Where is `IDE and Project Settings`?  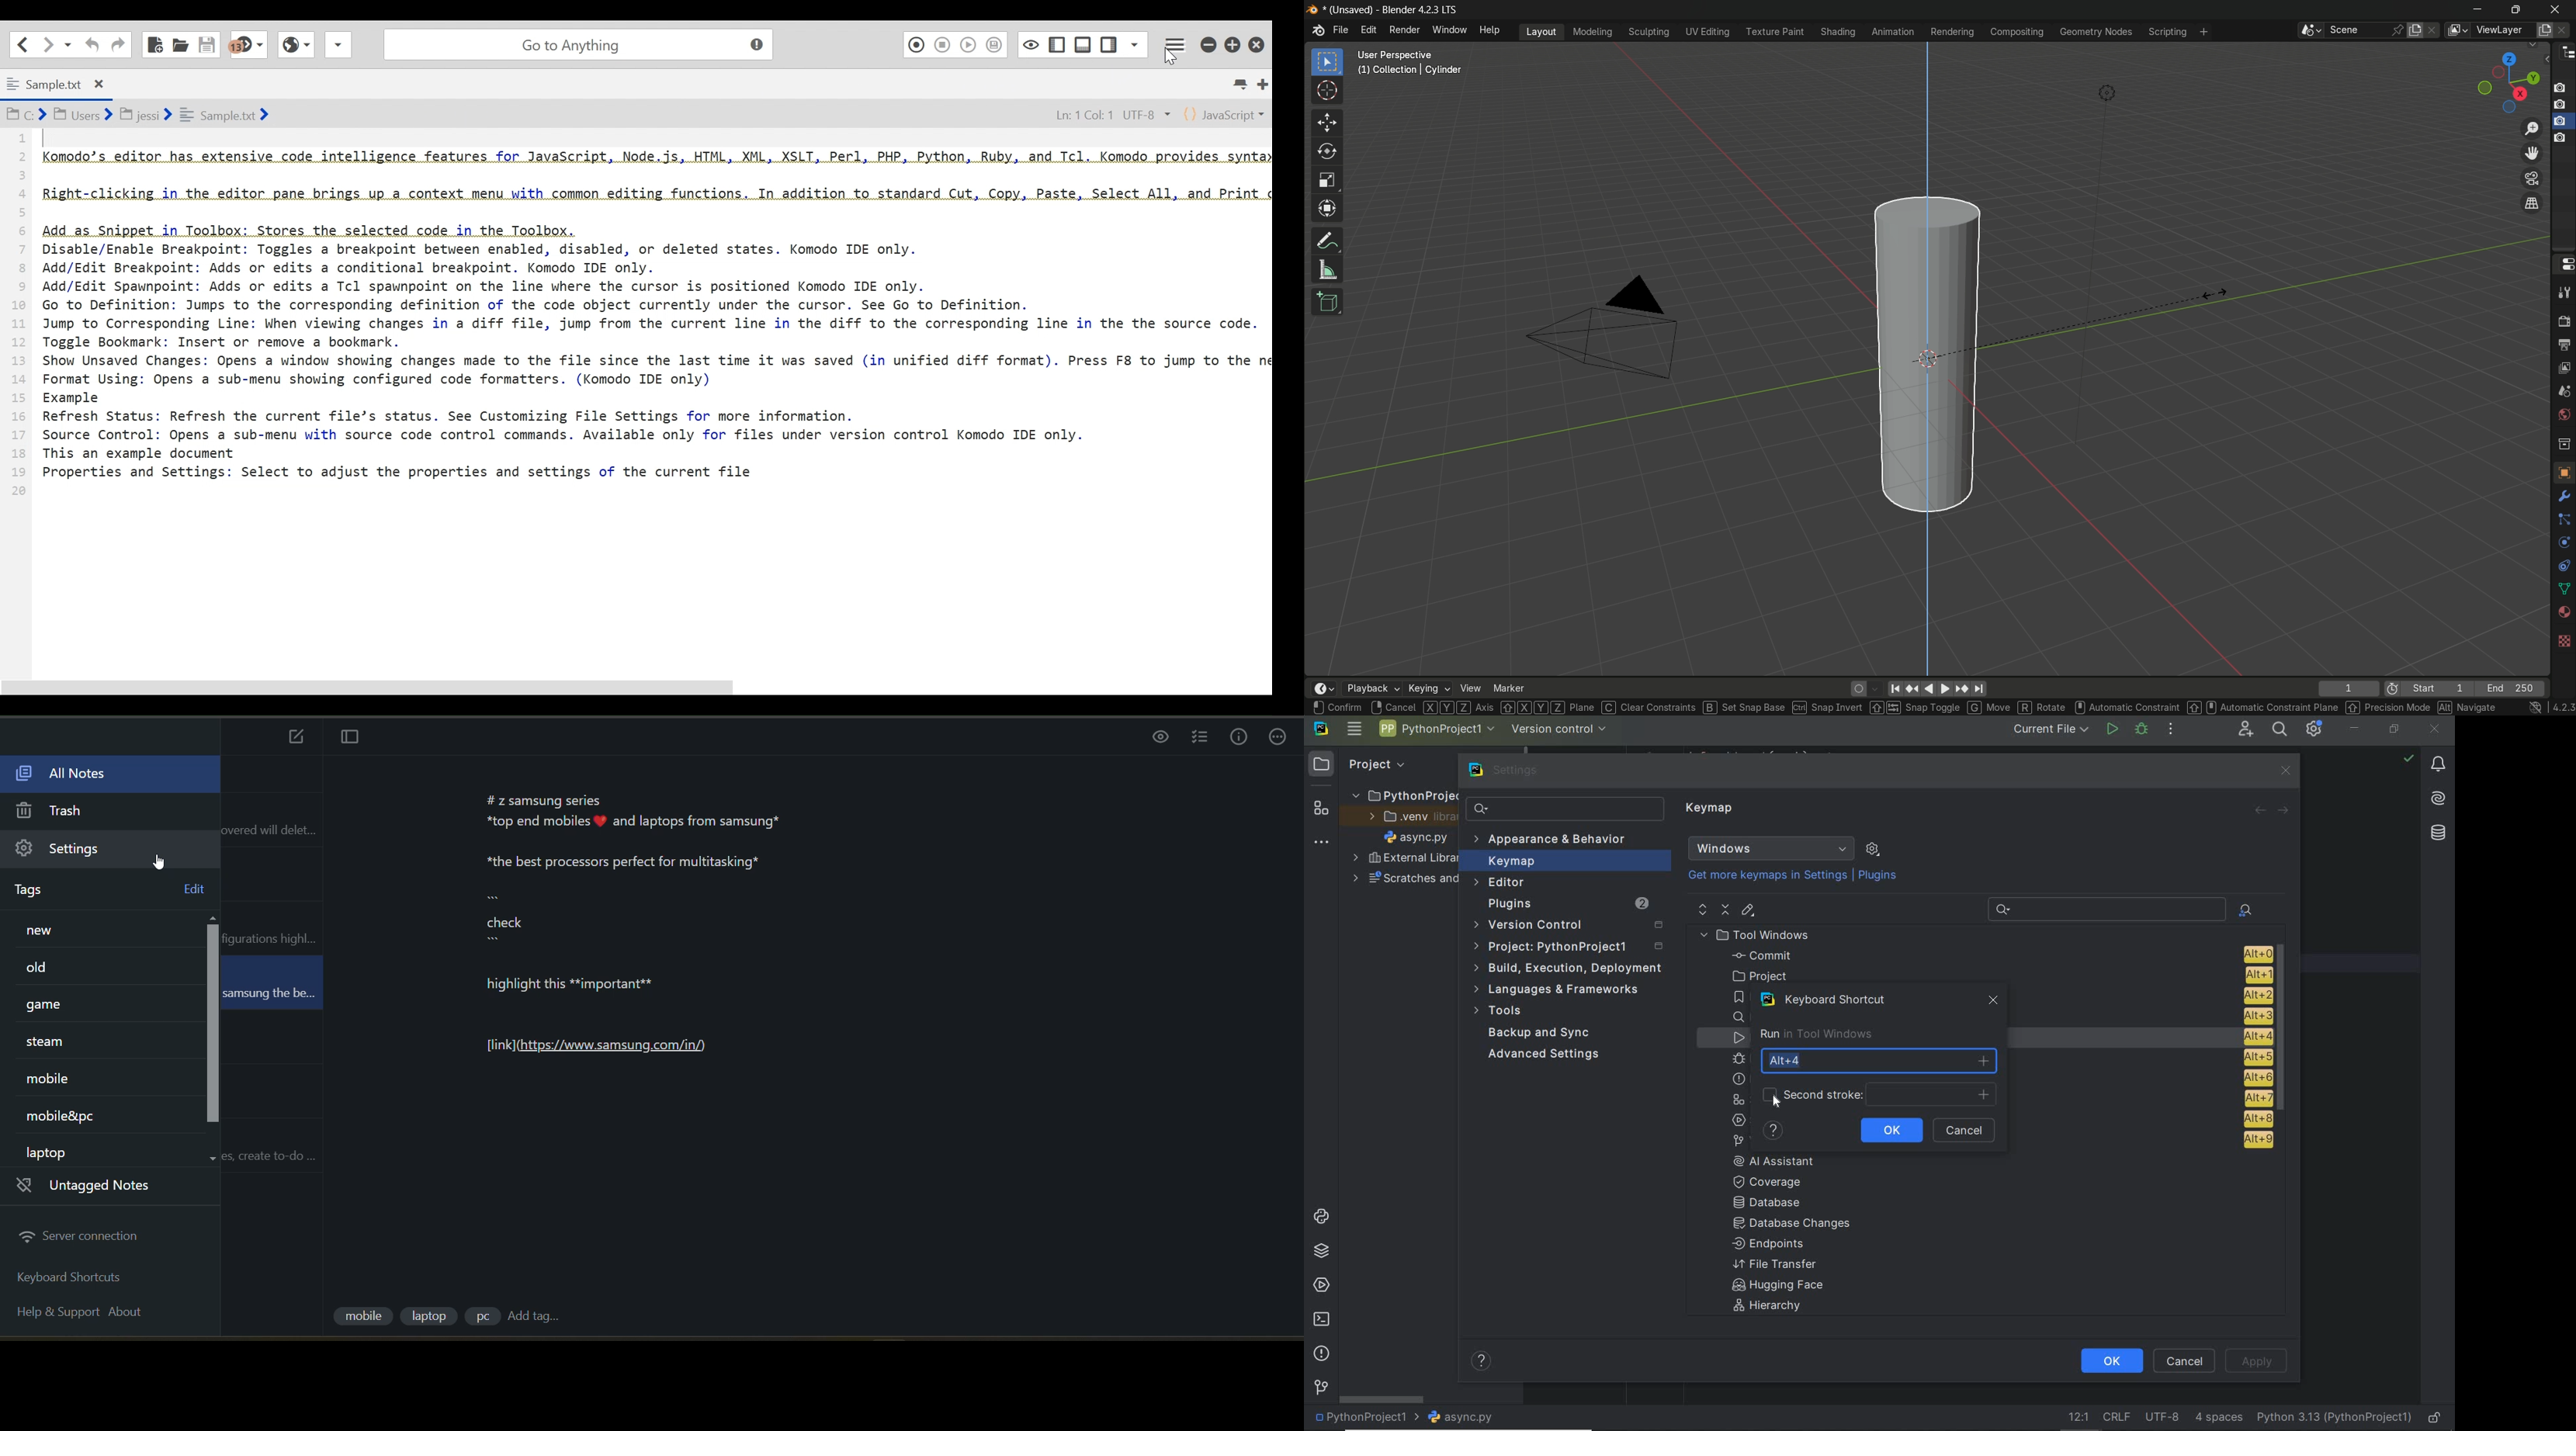 IDE and Project Settings is located at coordinates (2315, 729).